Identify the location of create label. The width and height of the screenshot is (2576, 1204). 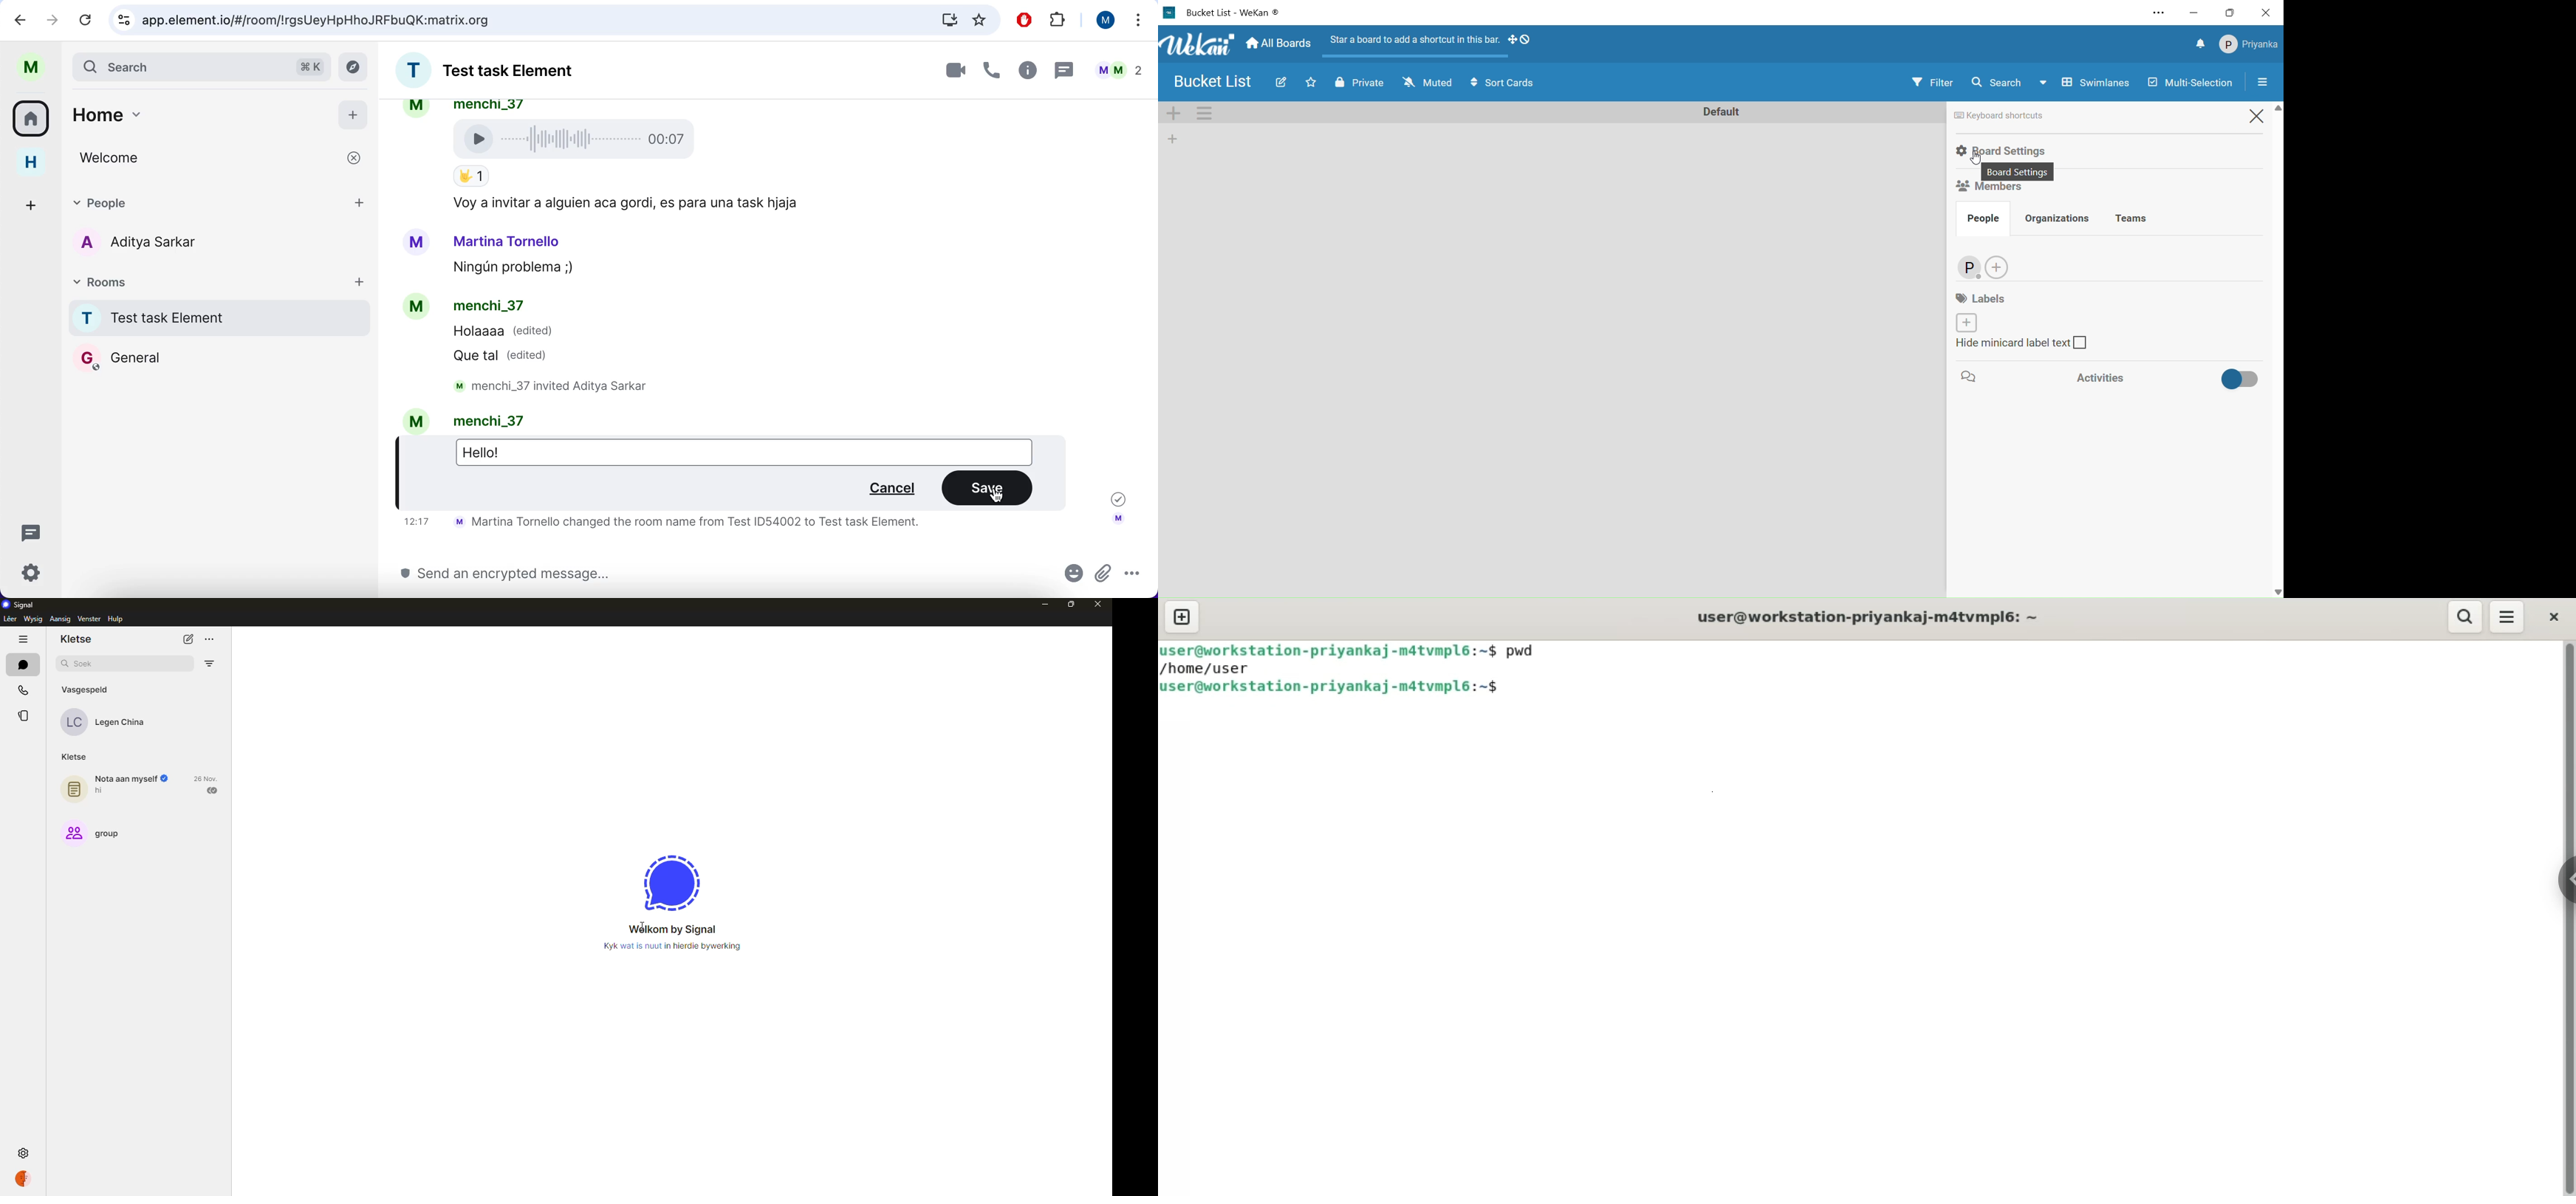
(1966, 322).